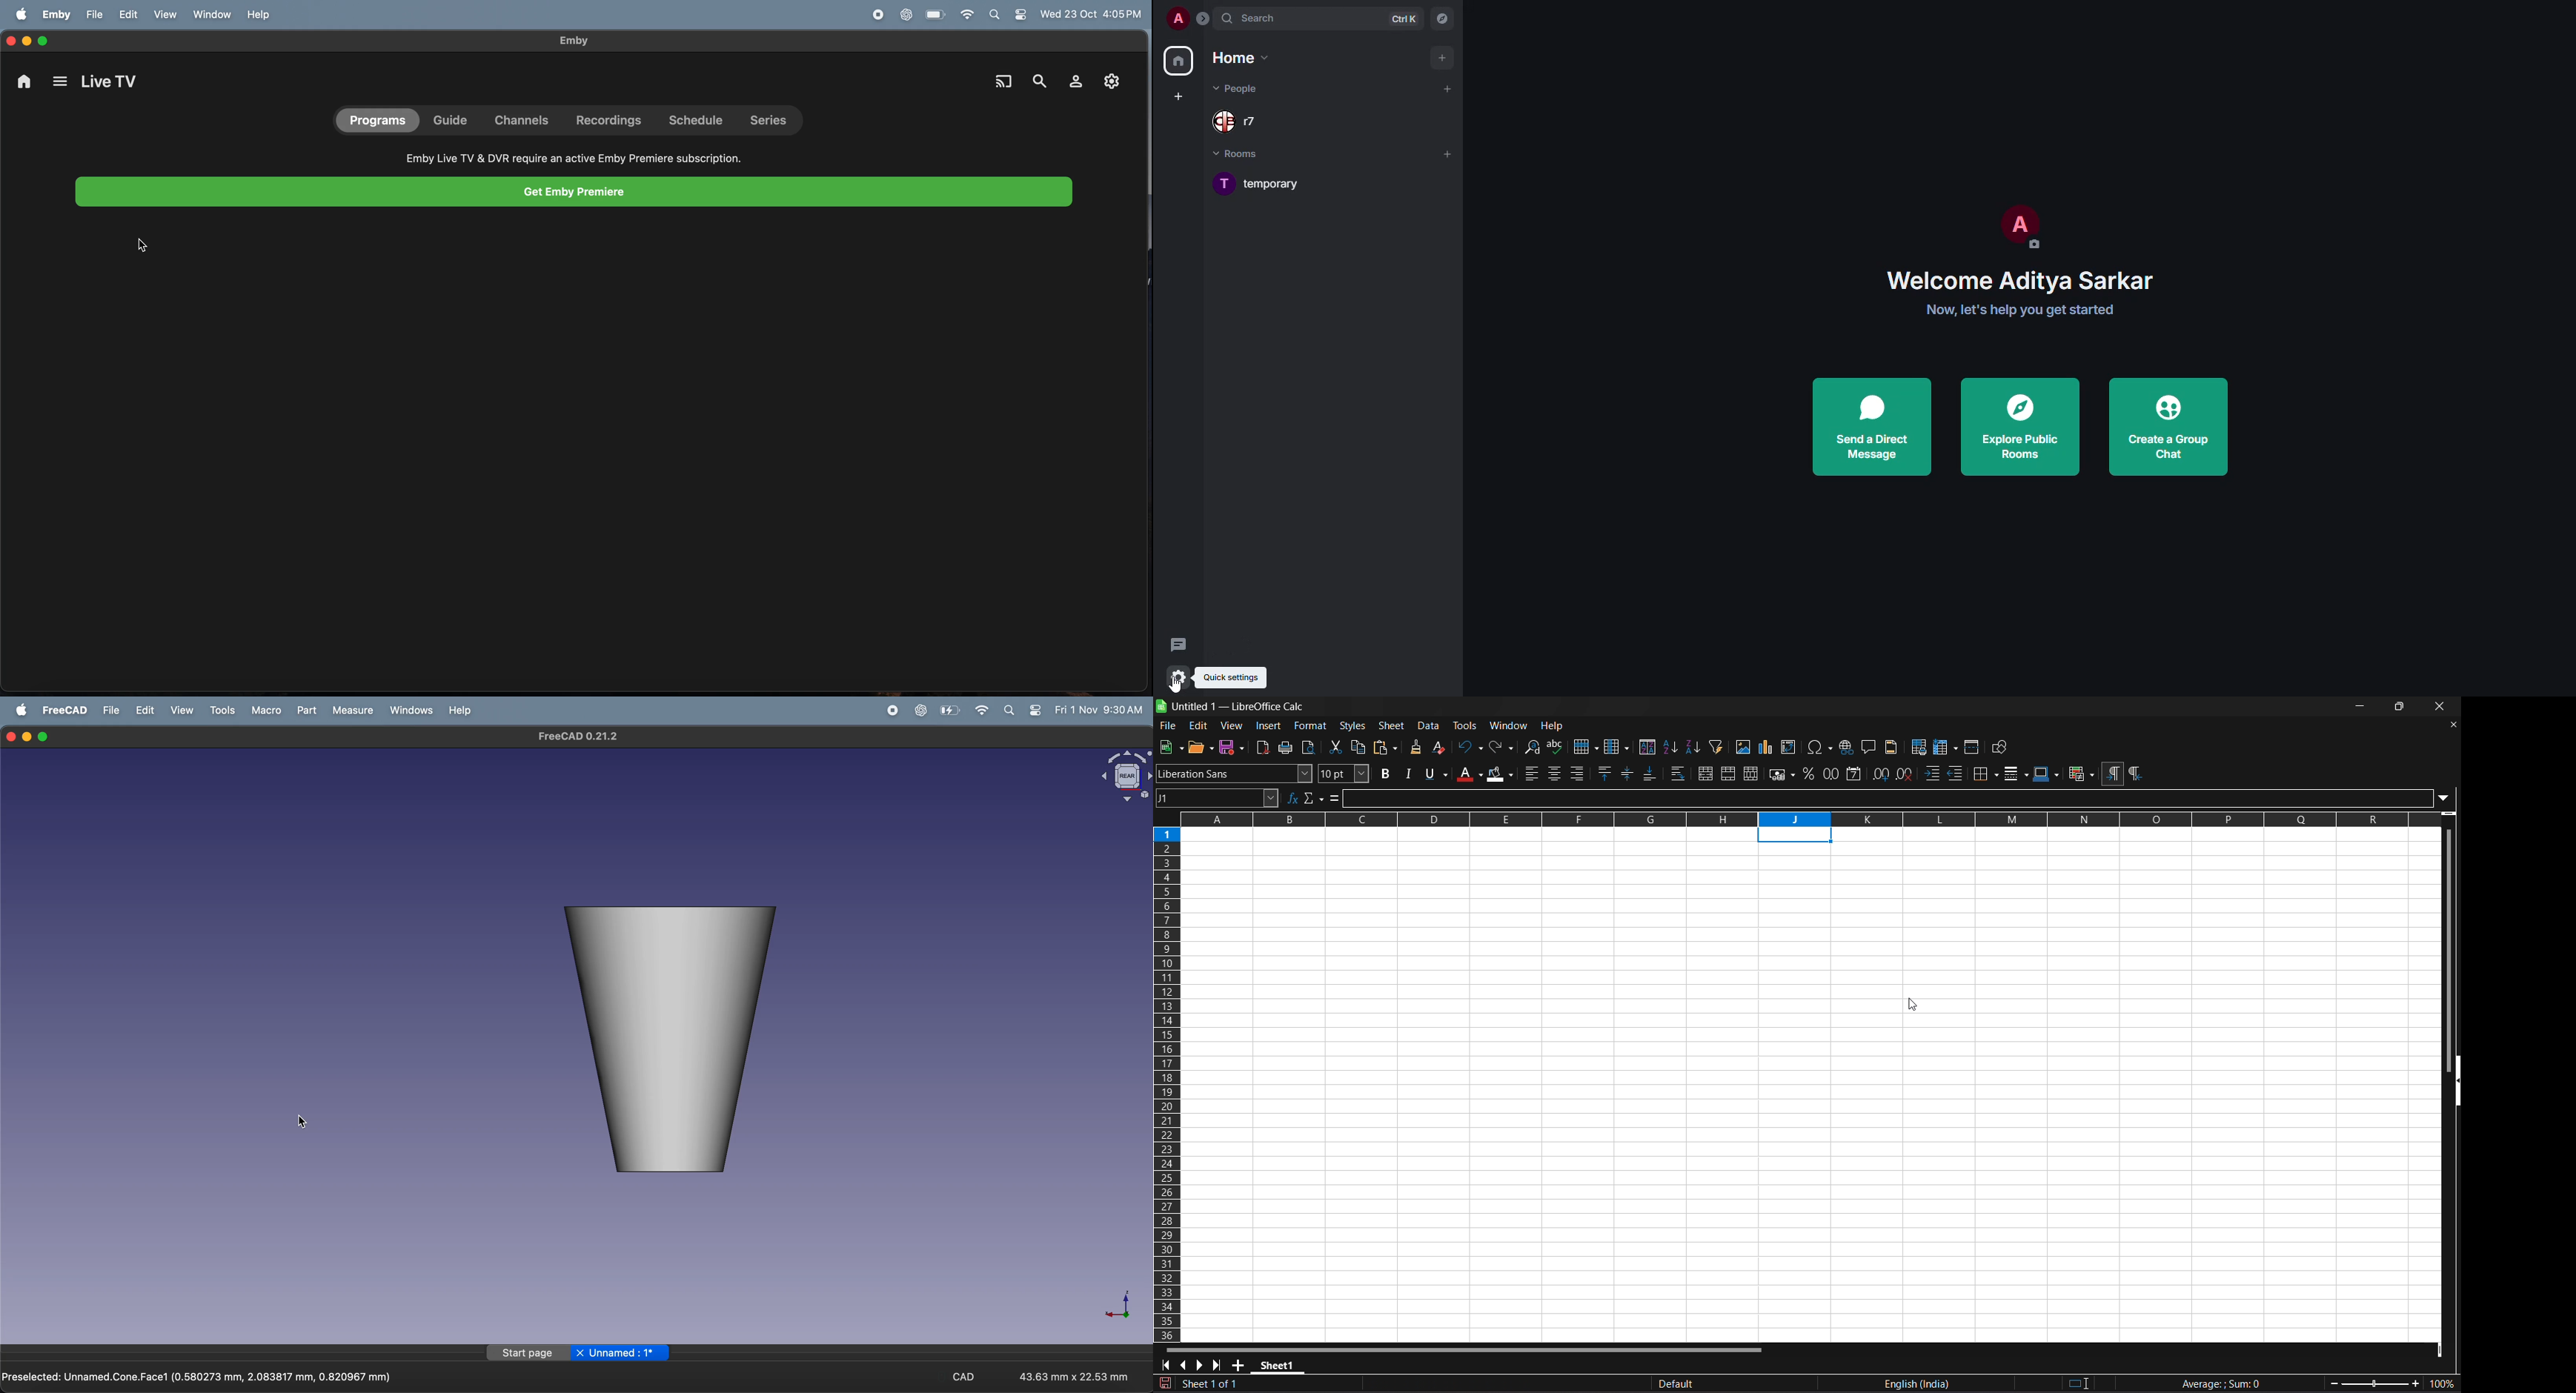  What do you see at coordinates (2016, 774) in the screenshot?
I see `border styles` at bounding box center [2016, 774].